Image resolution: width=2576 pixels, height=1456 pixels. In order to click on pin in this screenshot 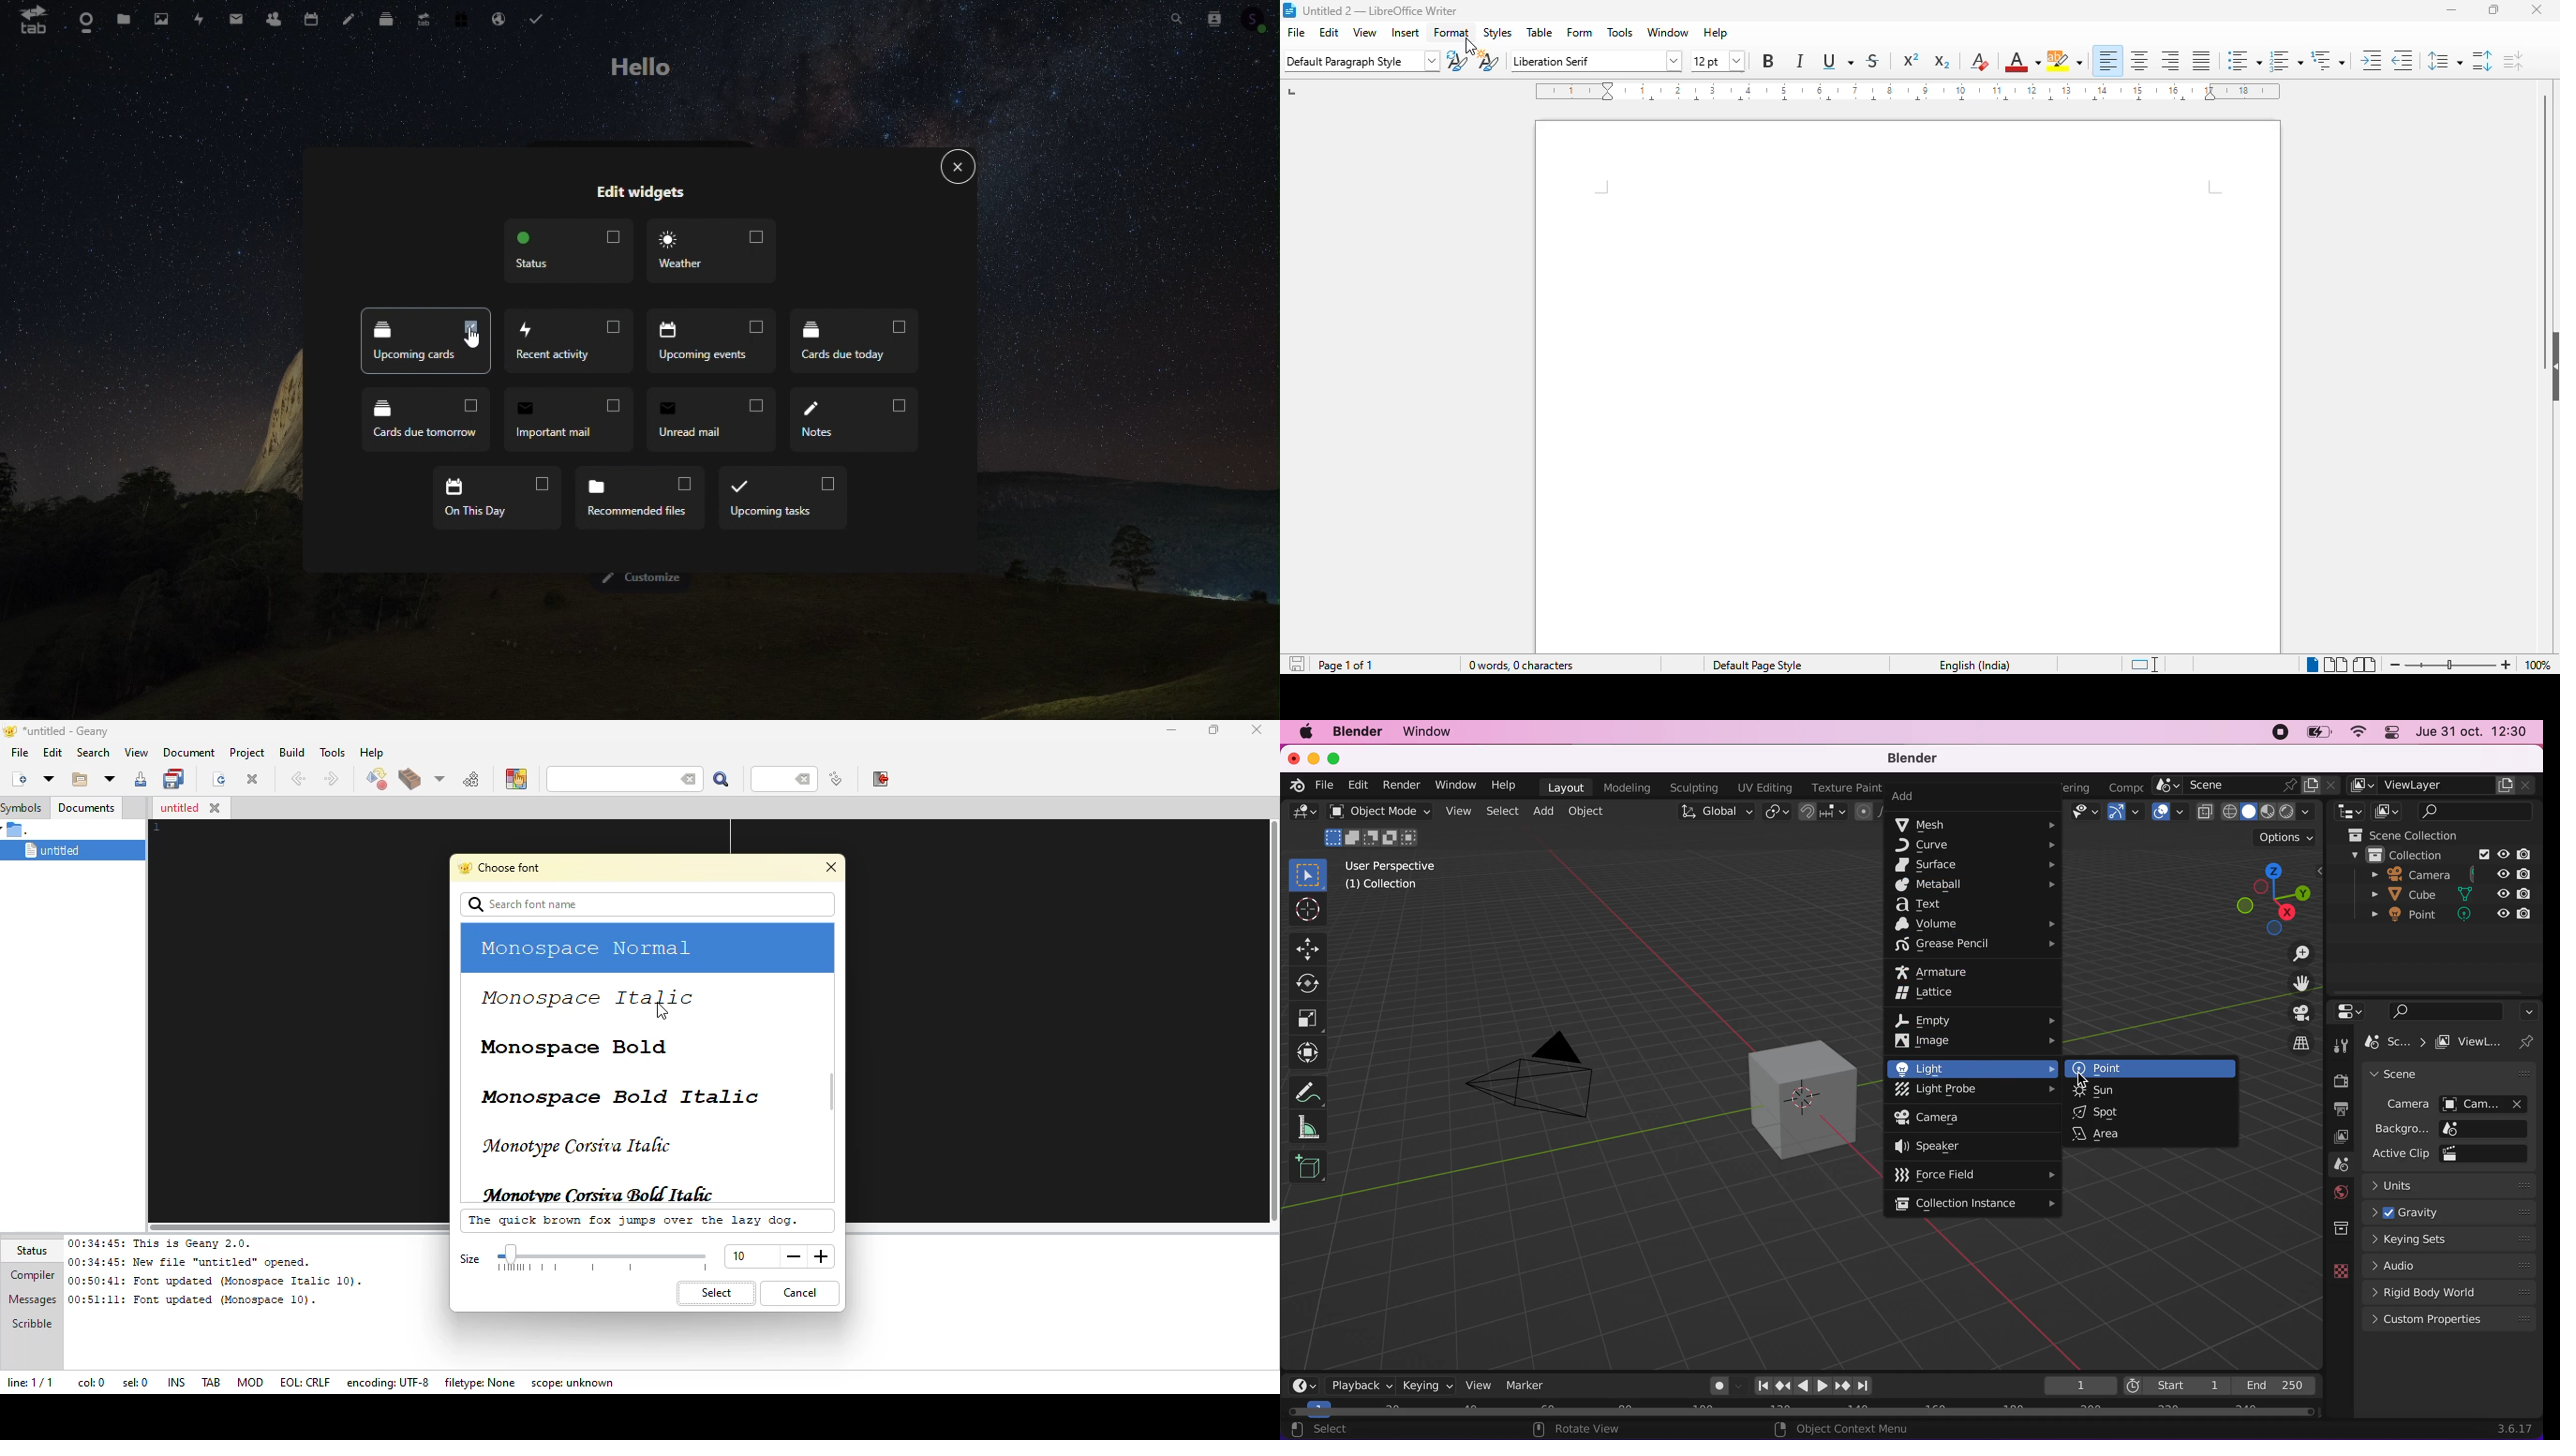, I will do `click(2530, 1042)`.